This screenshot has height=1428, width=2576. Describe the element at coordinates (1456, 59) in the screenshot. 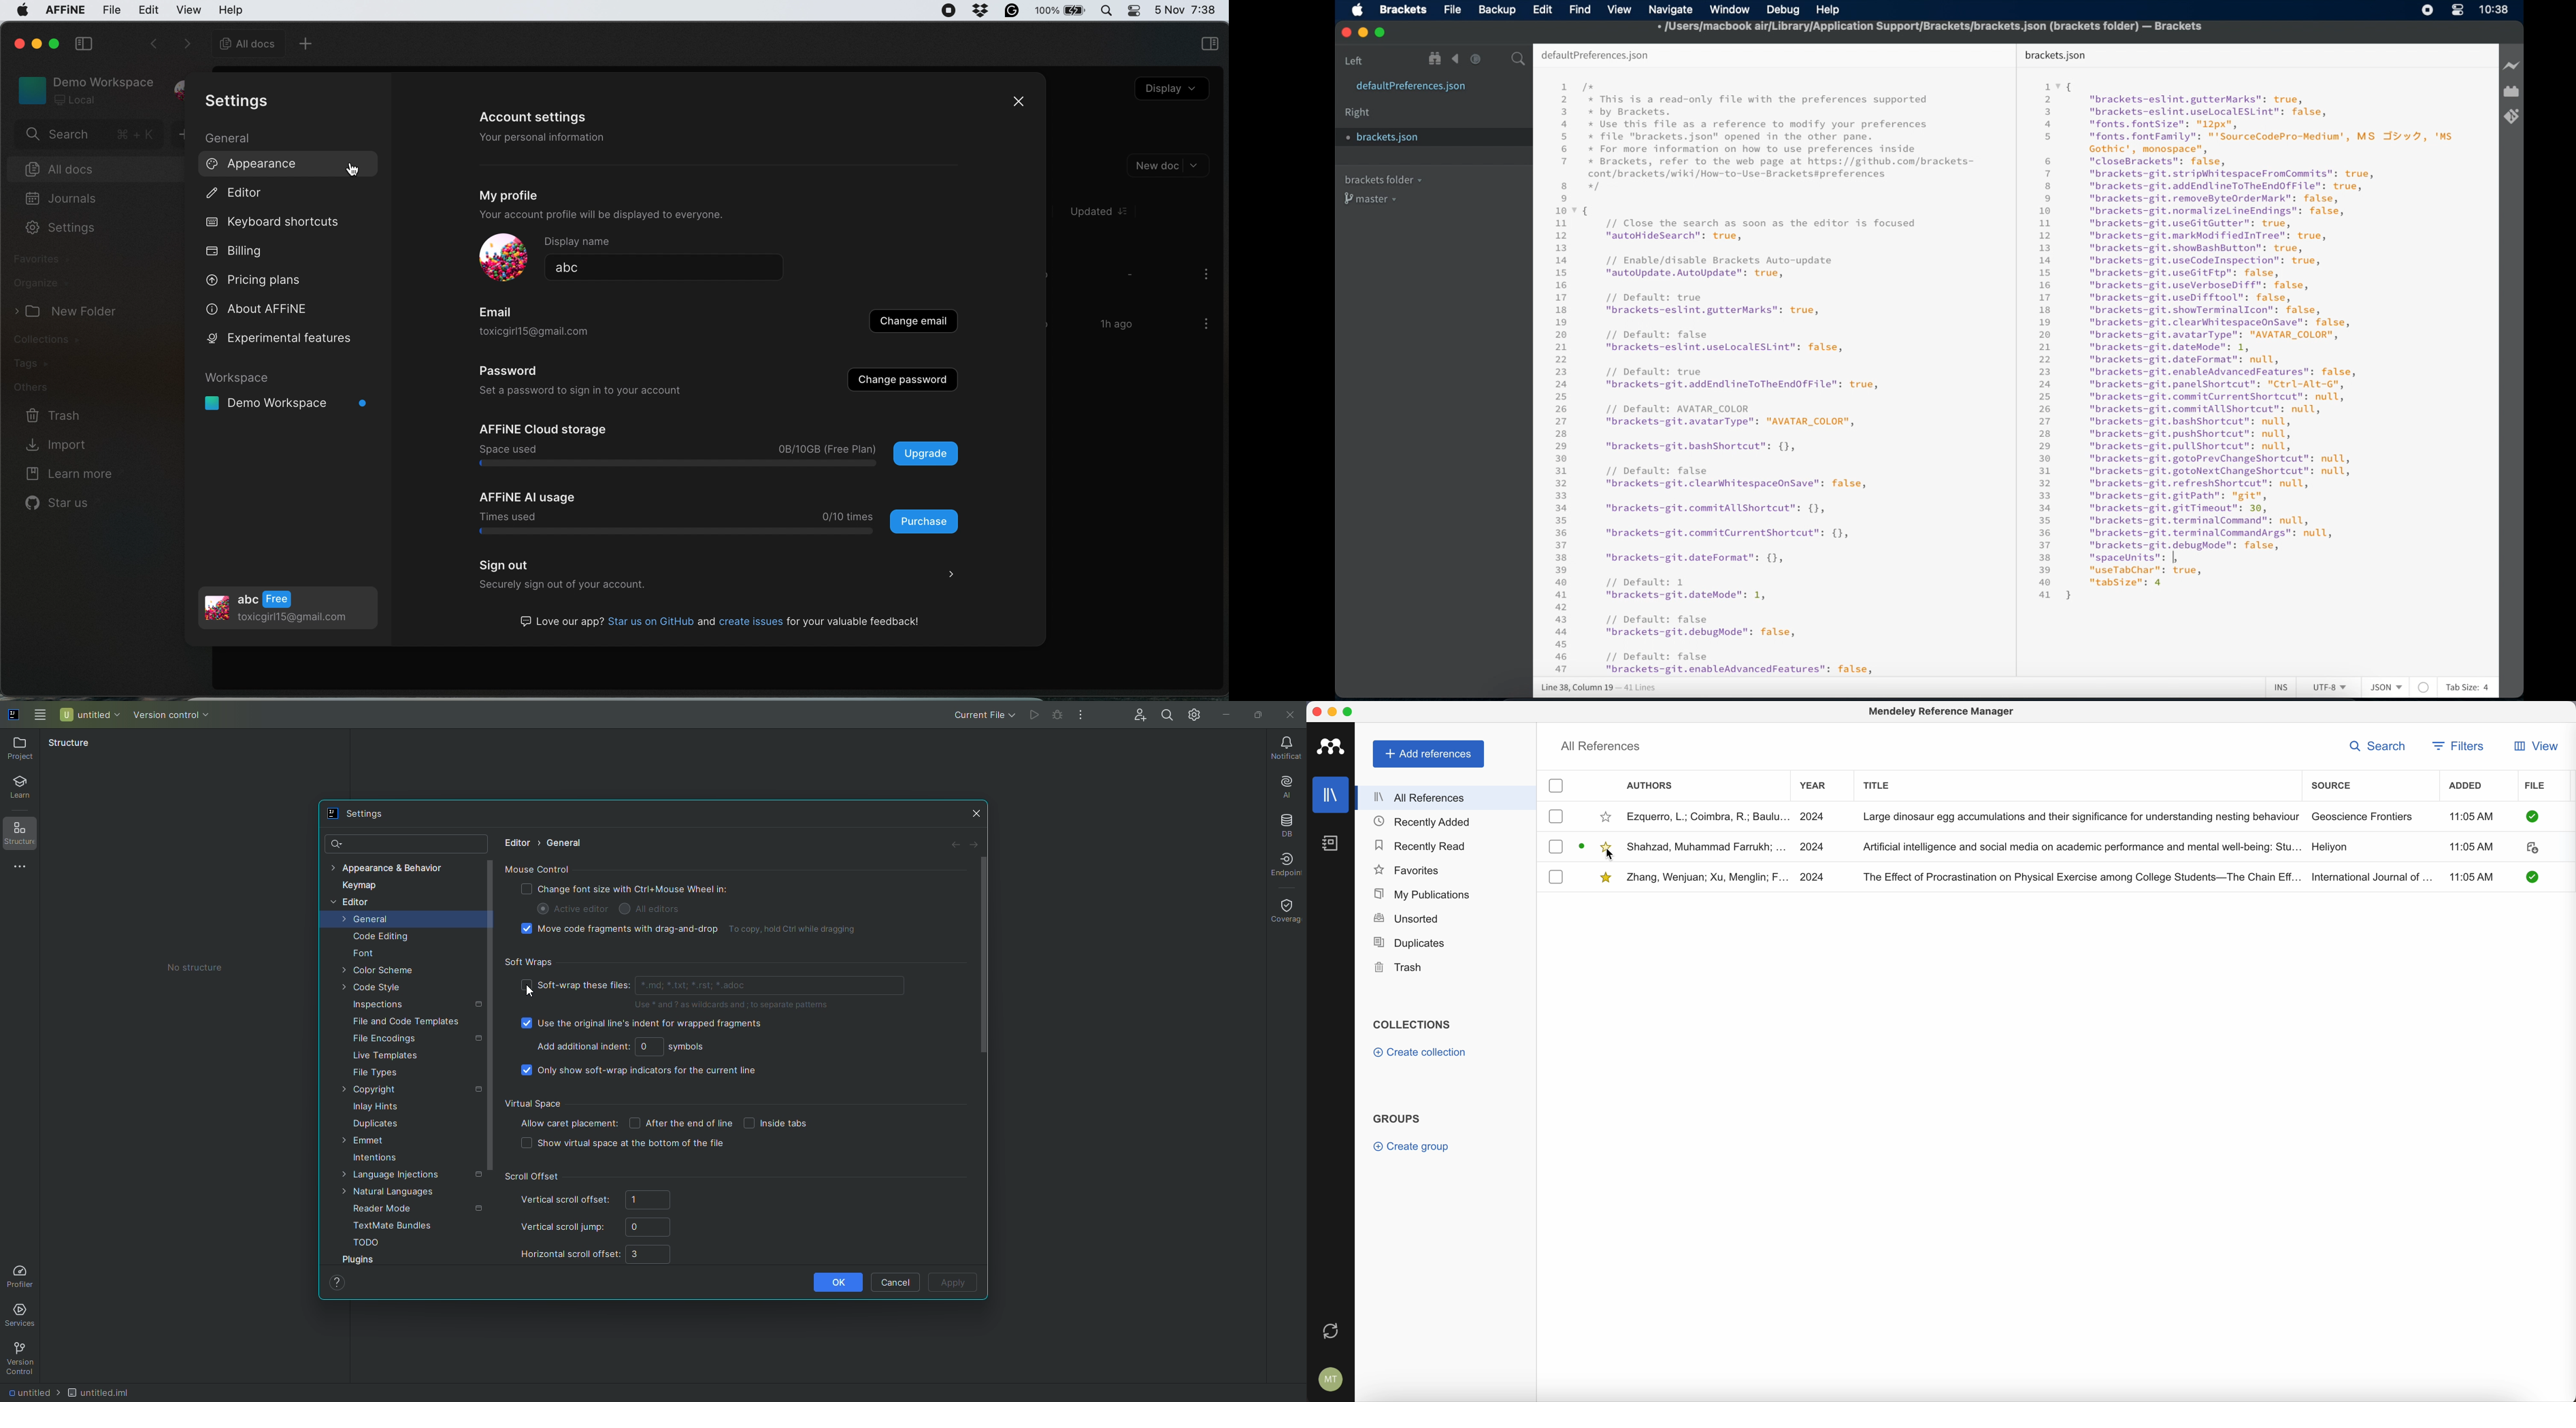

I see `navigate backward` at that location.